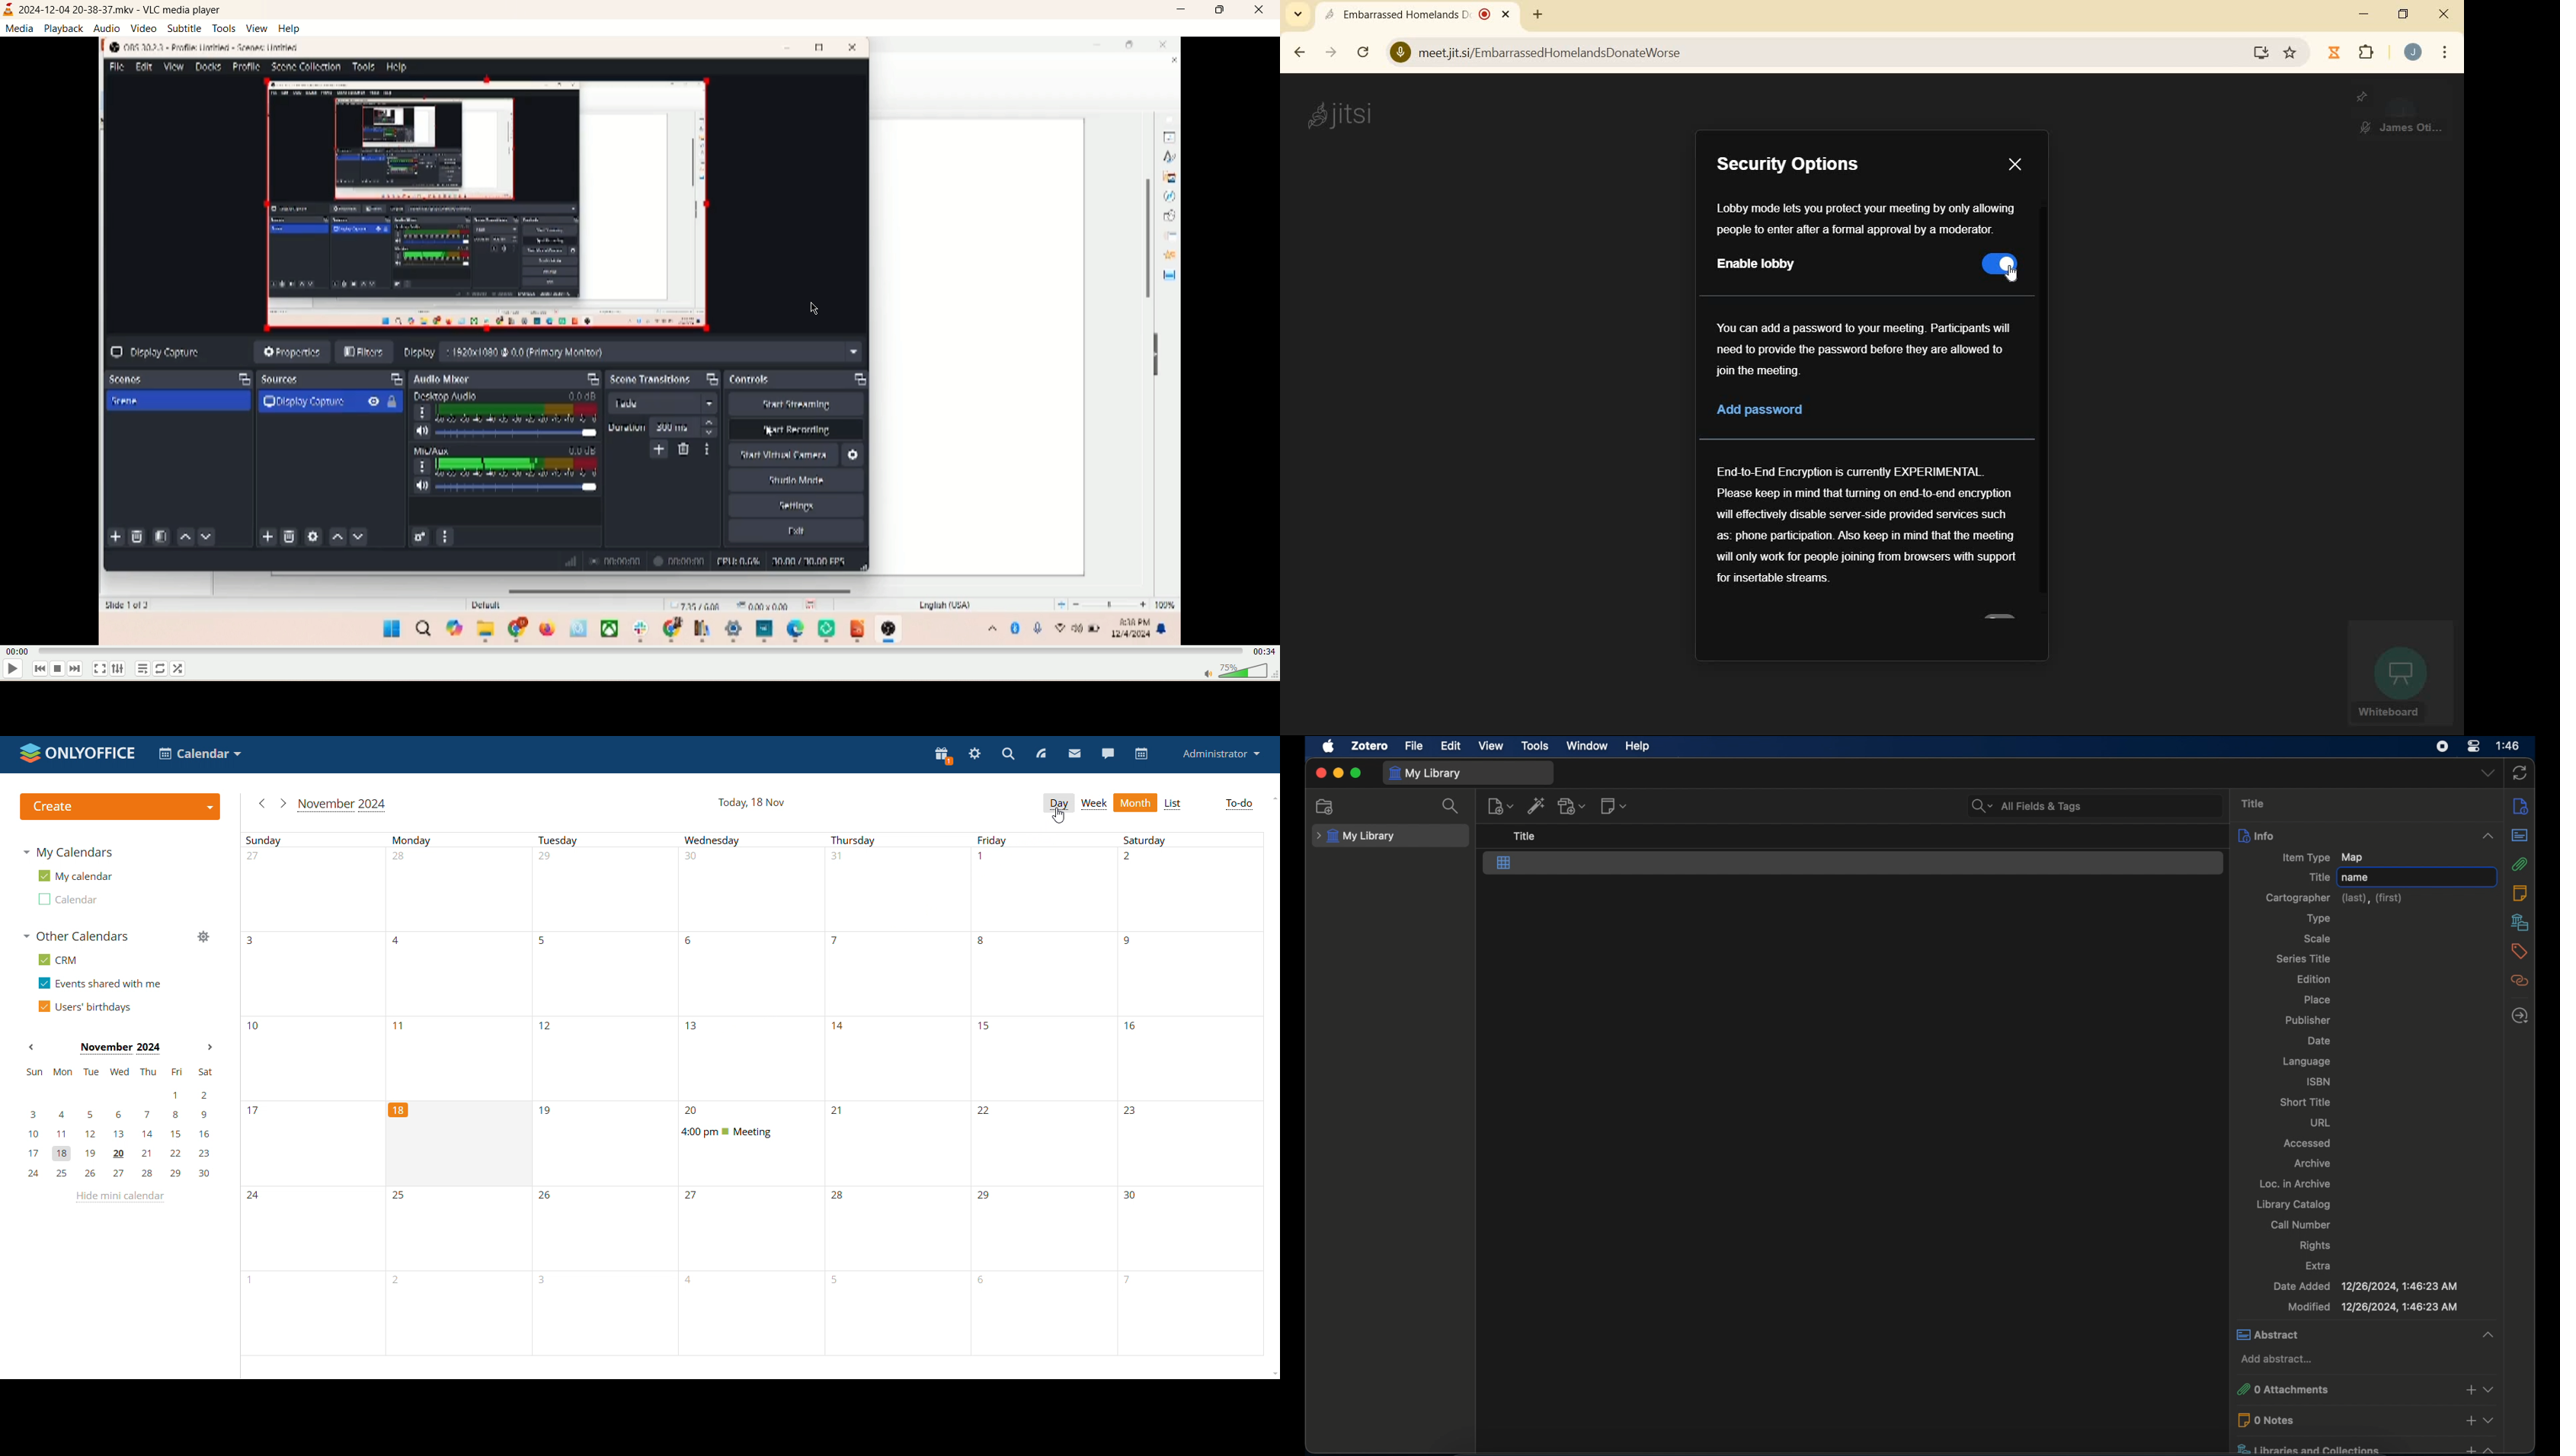 The image size is (2576, 1456). What do you see at coordinates (59, 671) in the screenshot?
I see `stop` at bounding box center [59, 671].